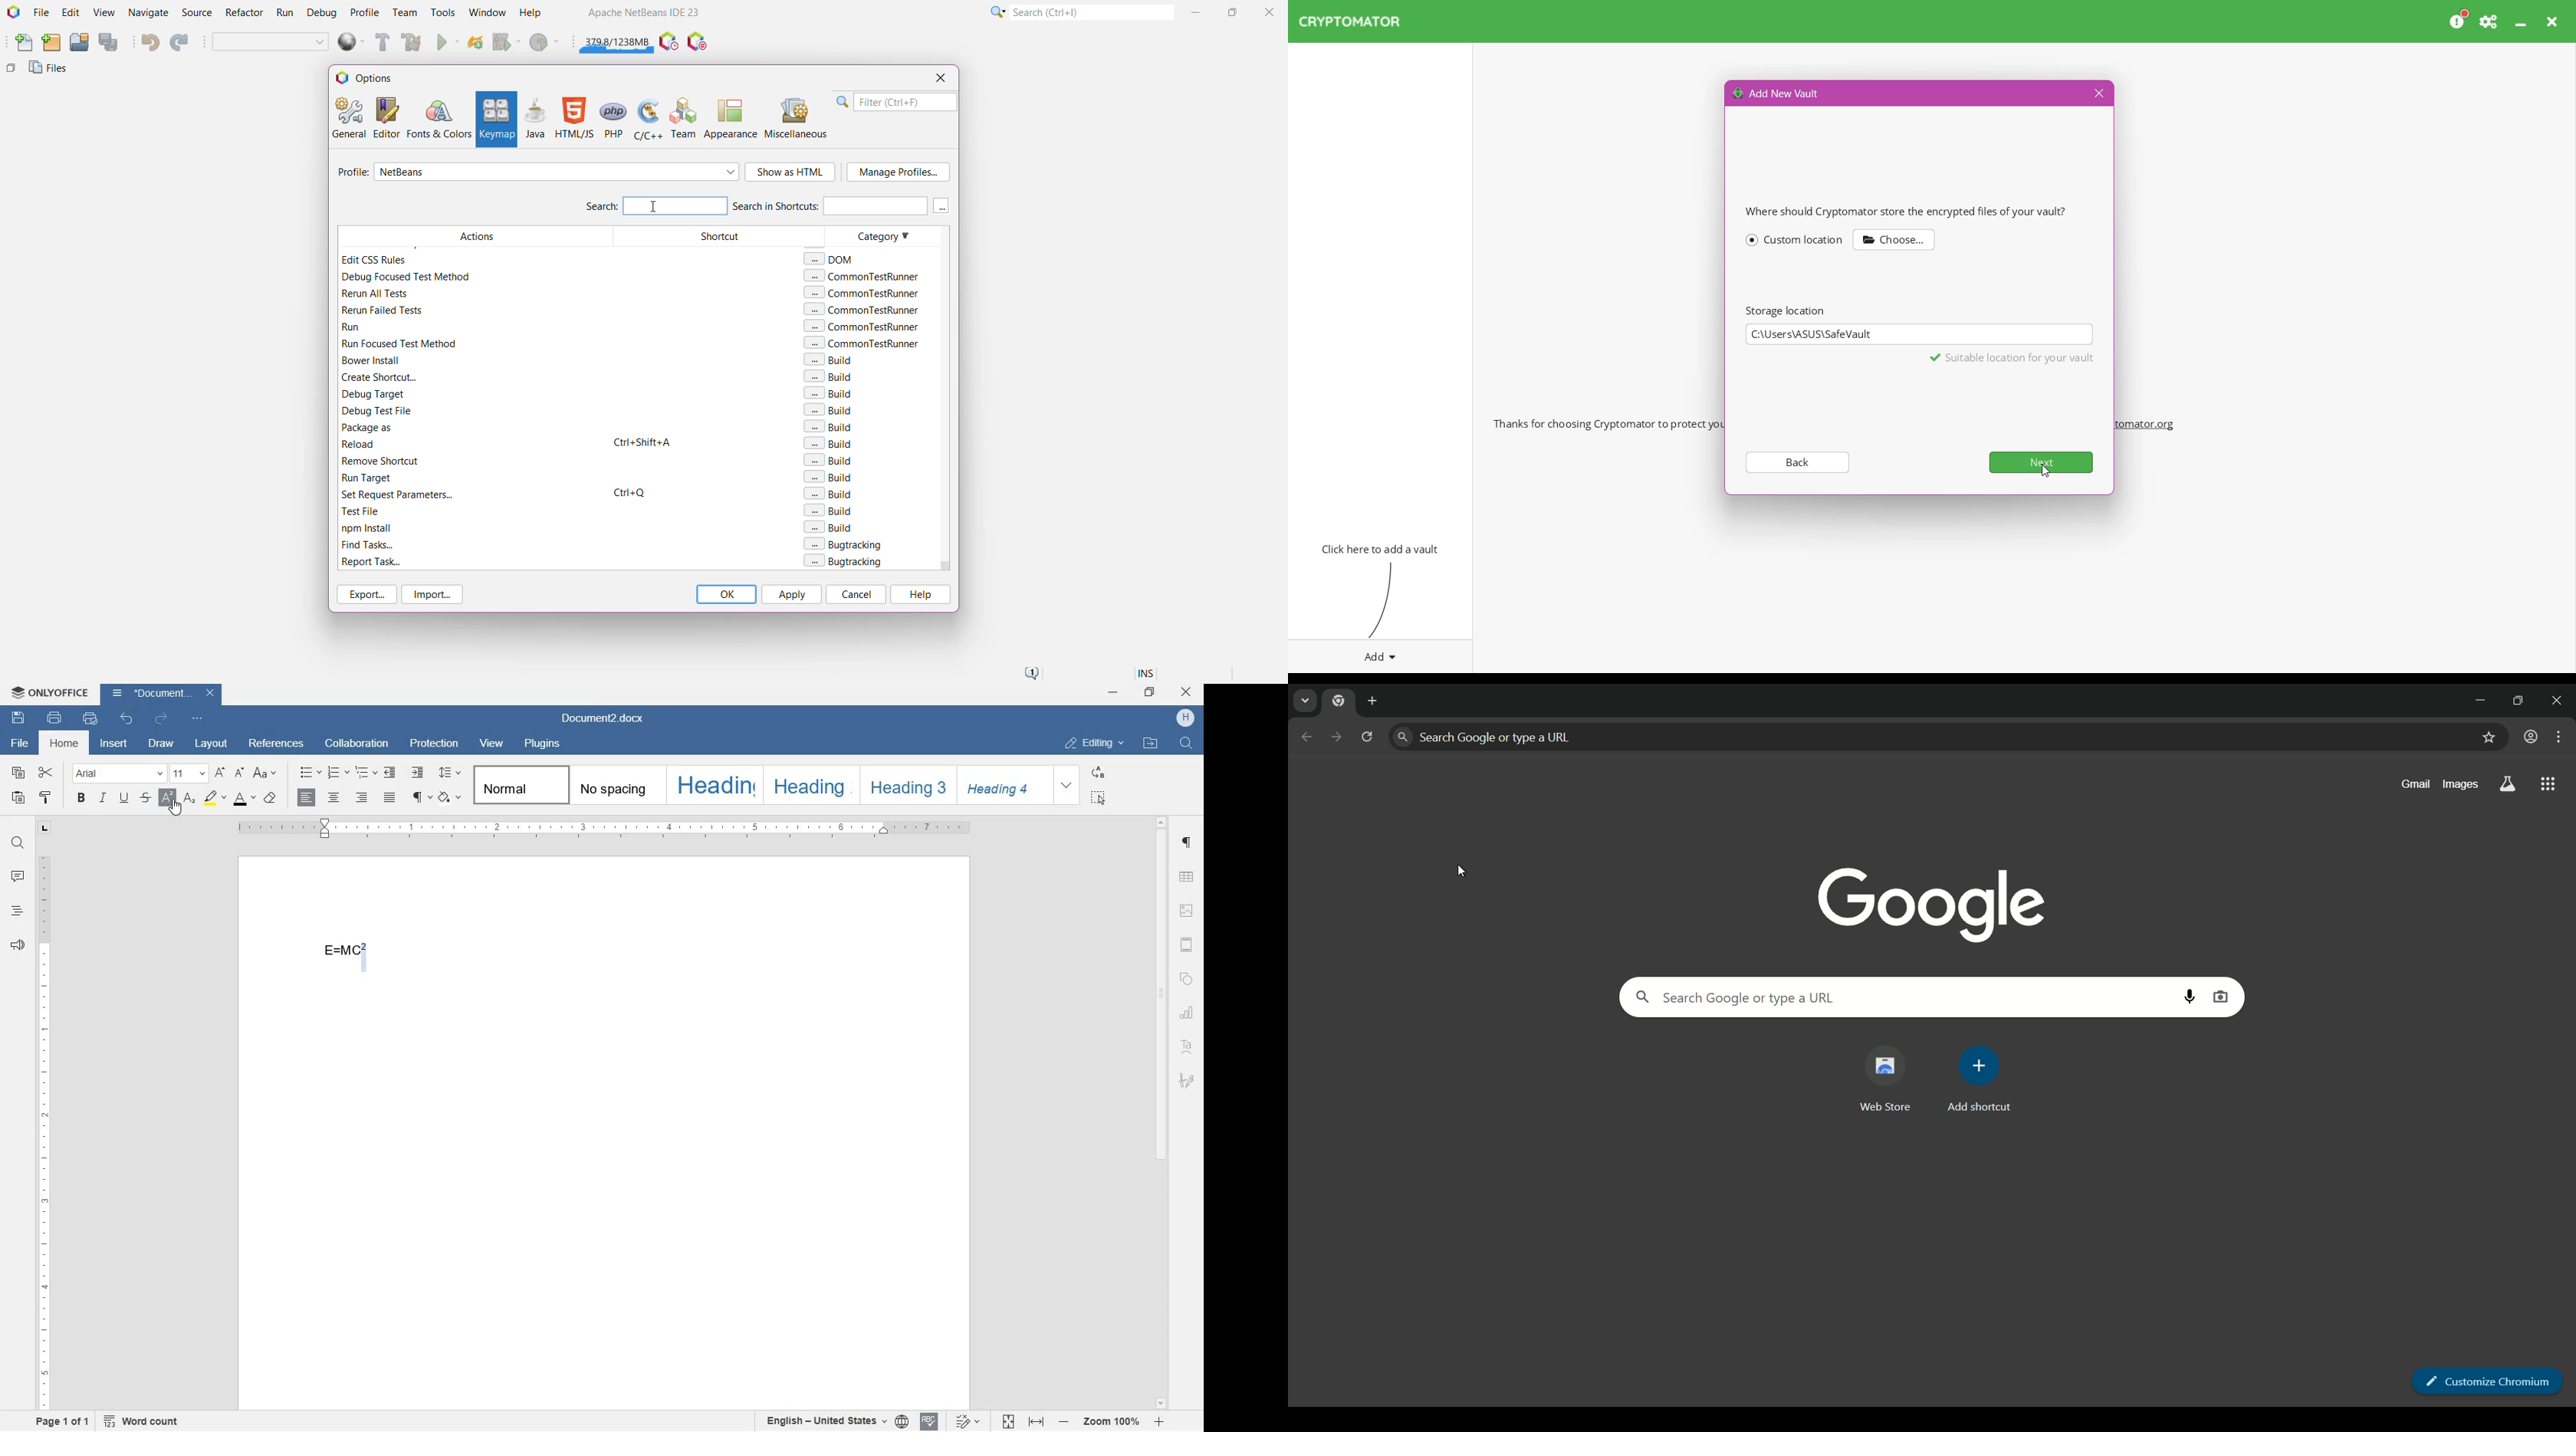  I want to click on go back, so click(1305, 736).